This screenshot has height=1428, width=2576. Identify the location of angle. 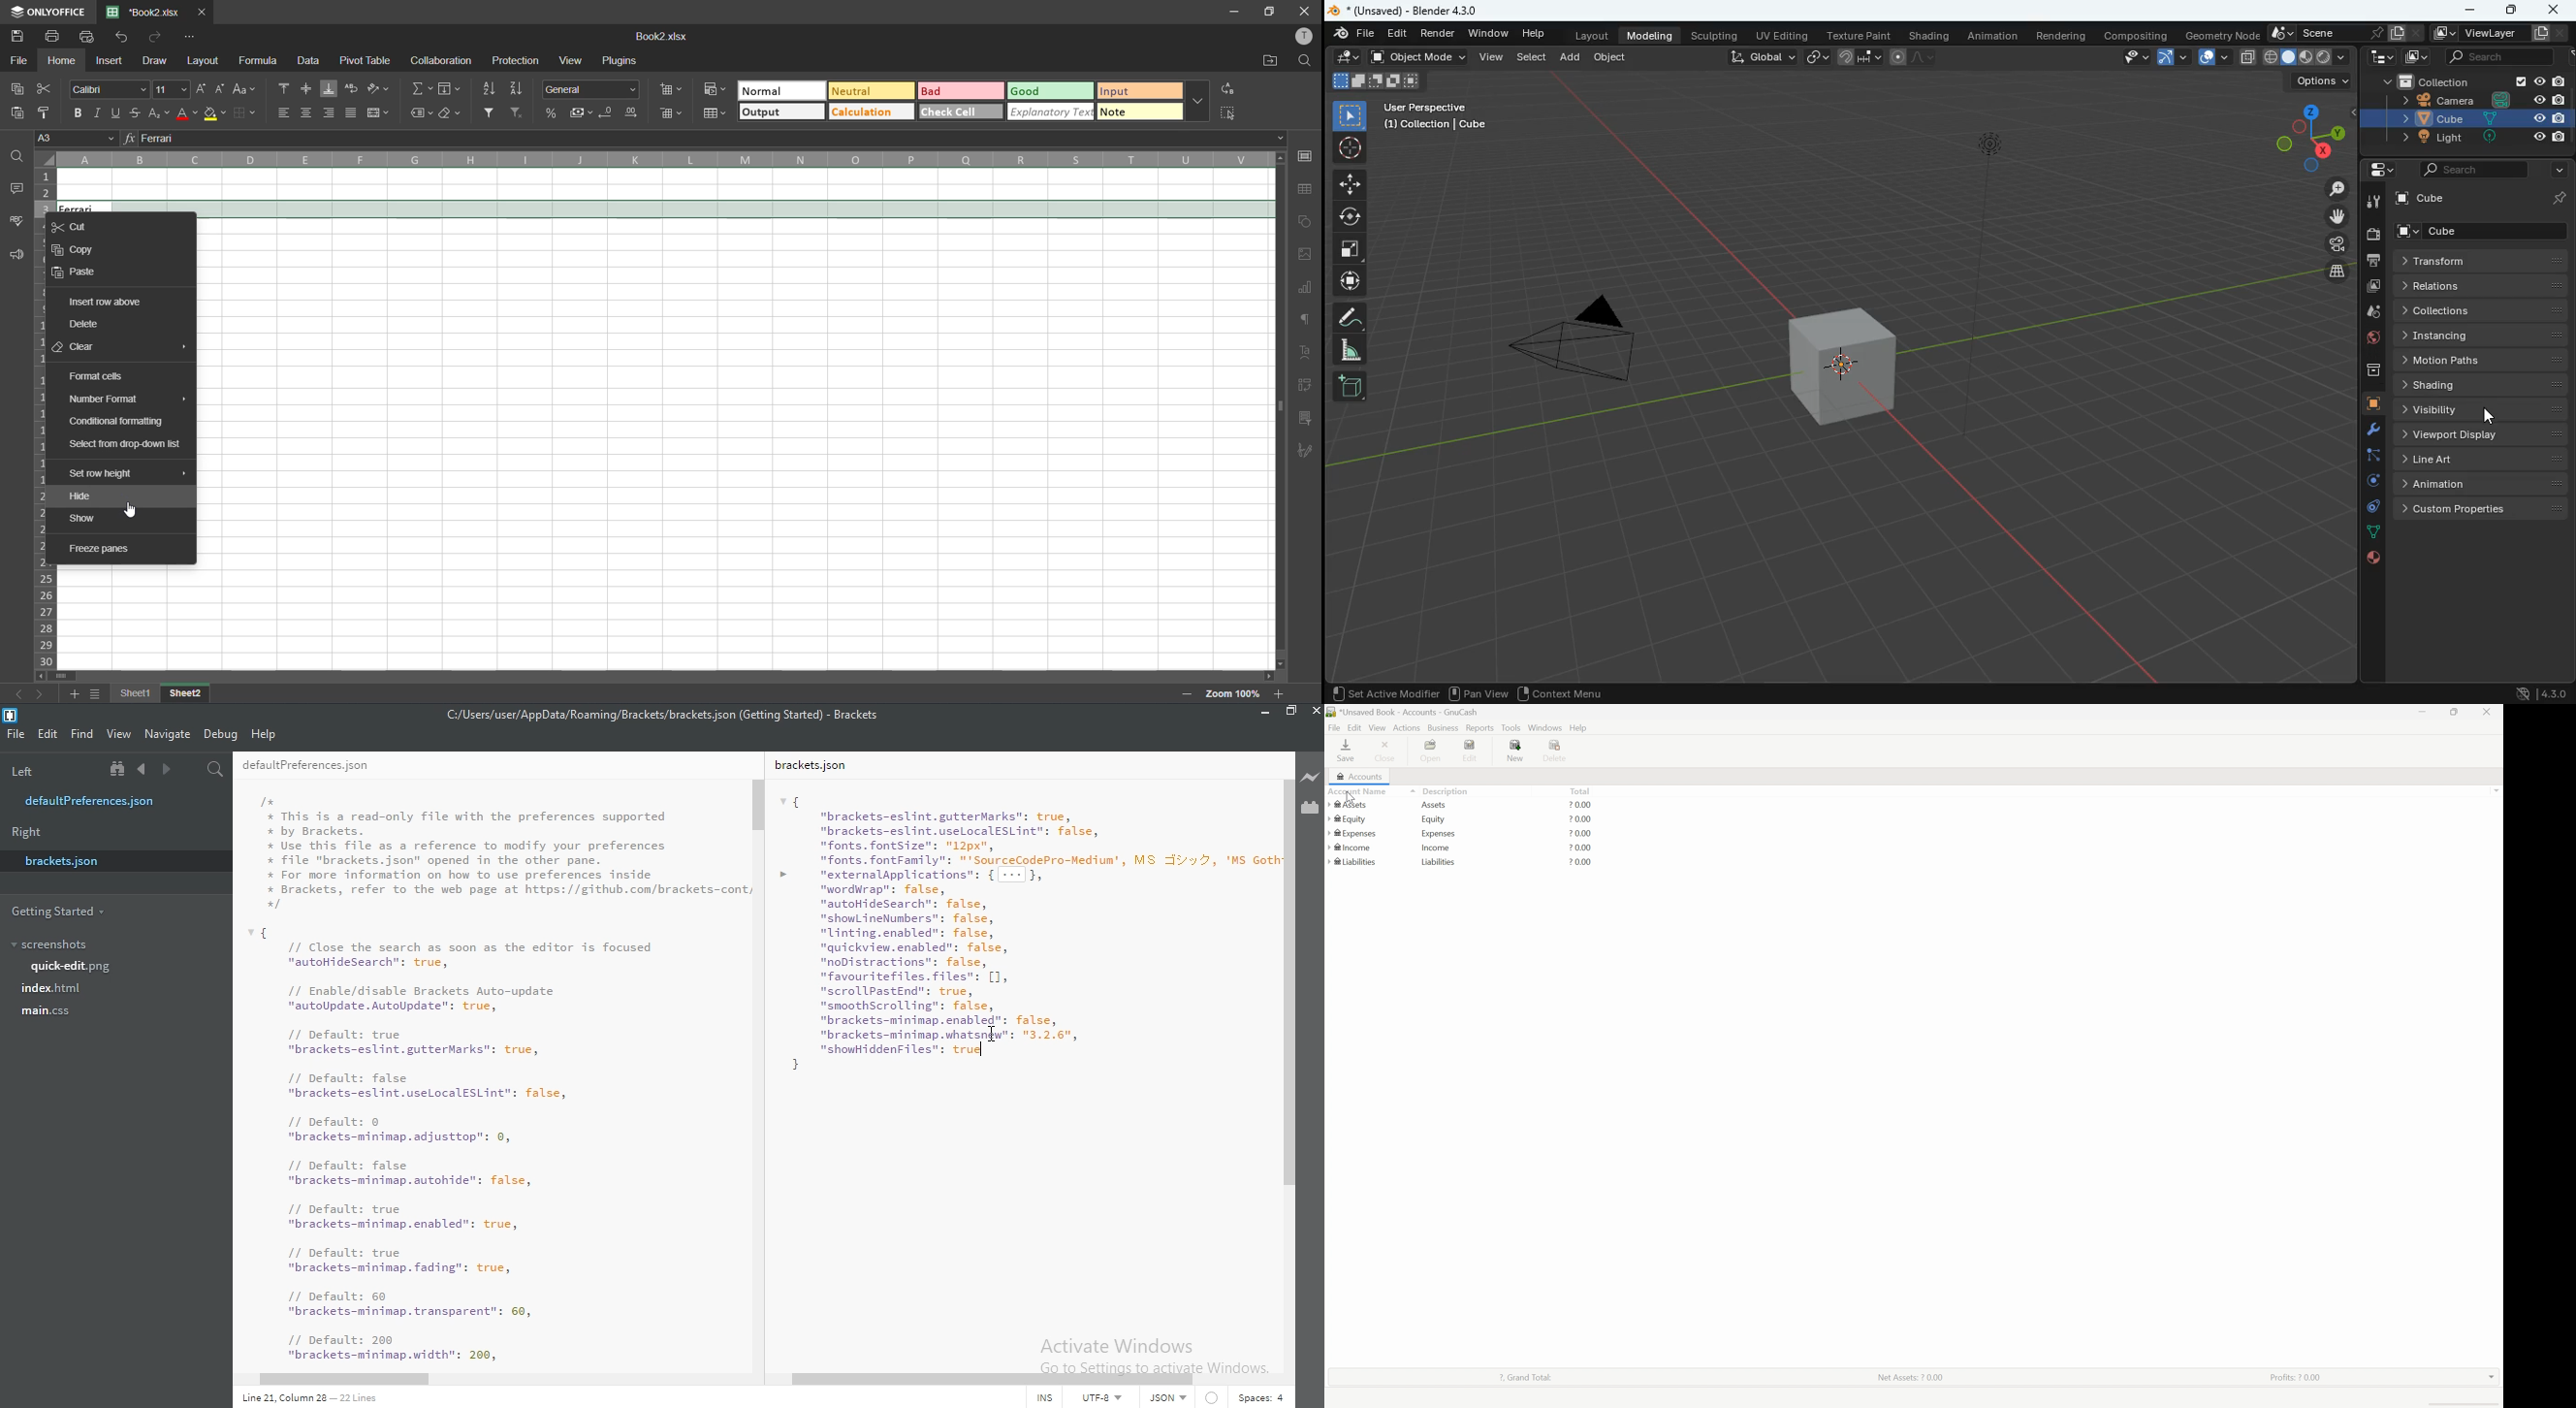
(1348, 349).